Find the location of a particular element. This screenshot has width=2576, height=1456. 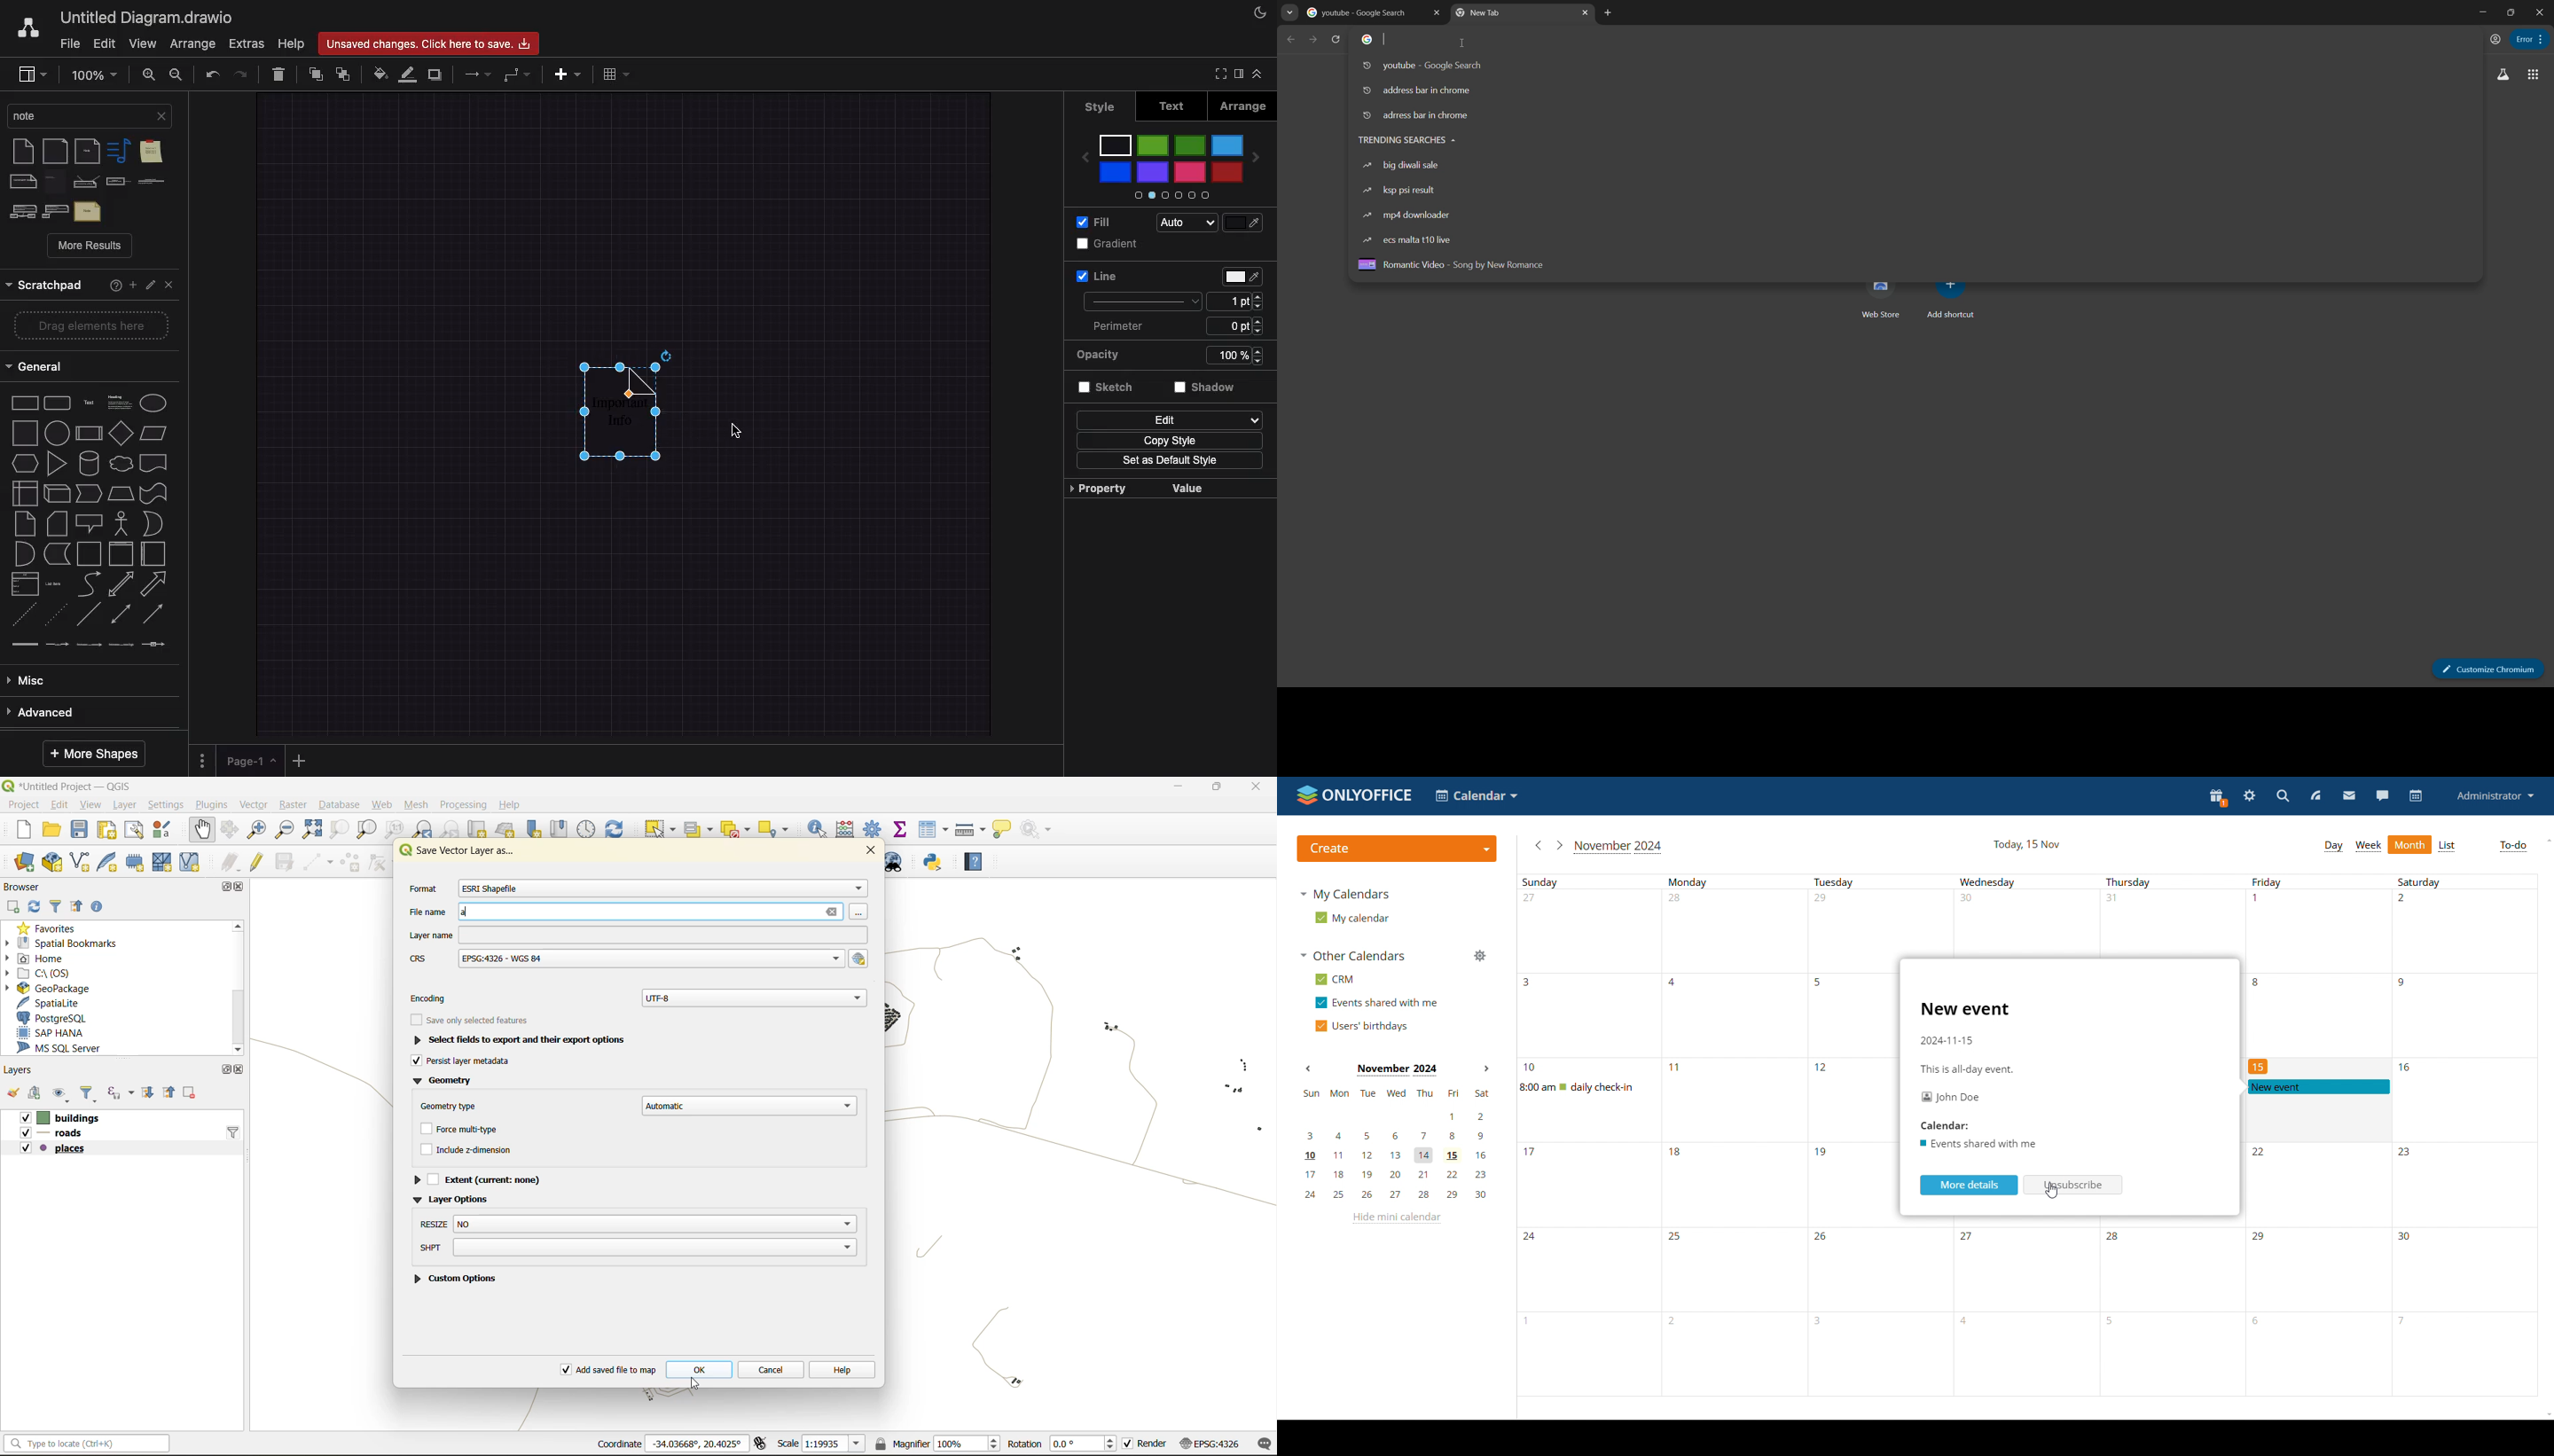

text is located at coordinates (89, 402).